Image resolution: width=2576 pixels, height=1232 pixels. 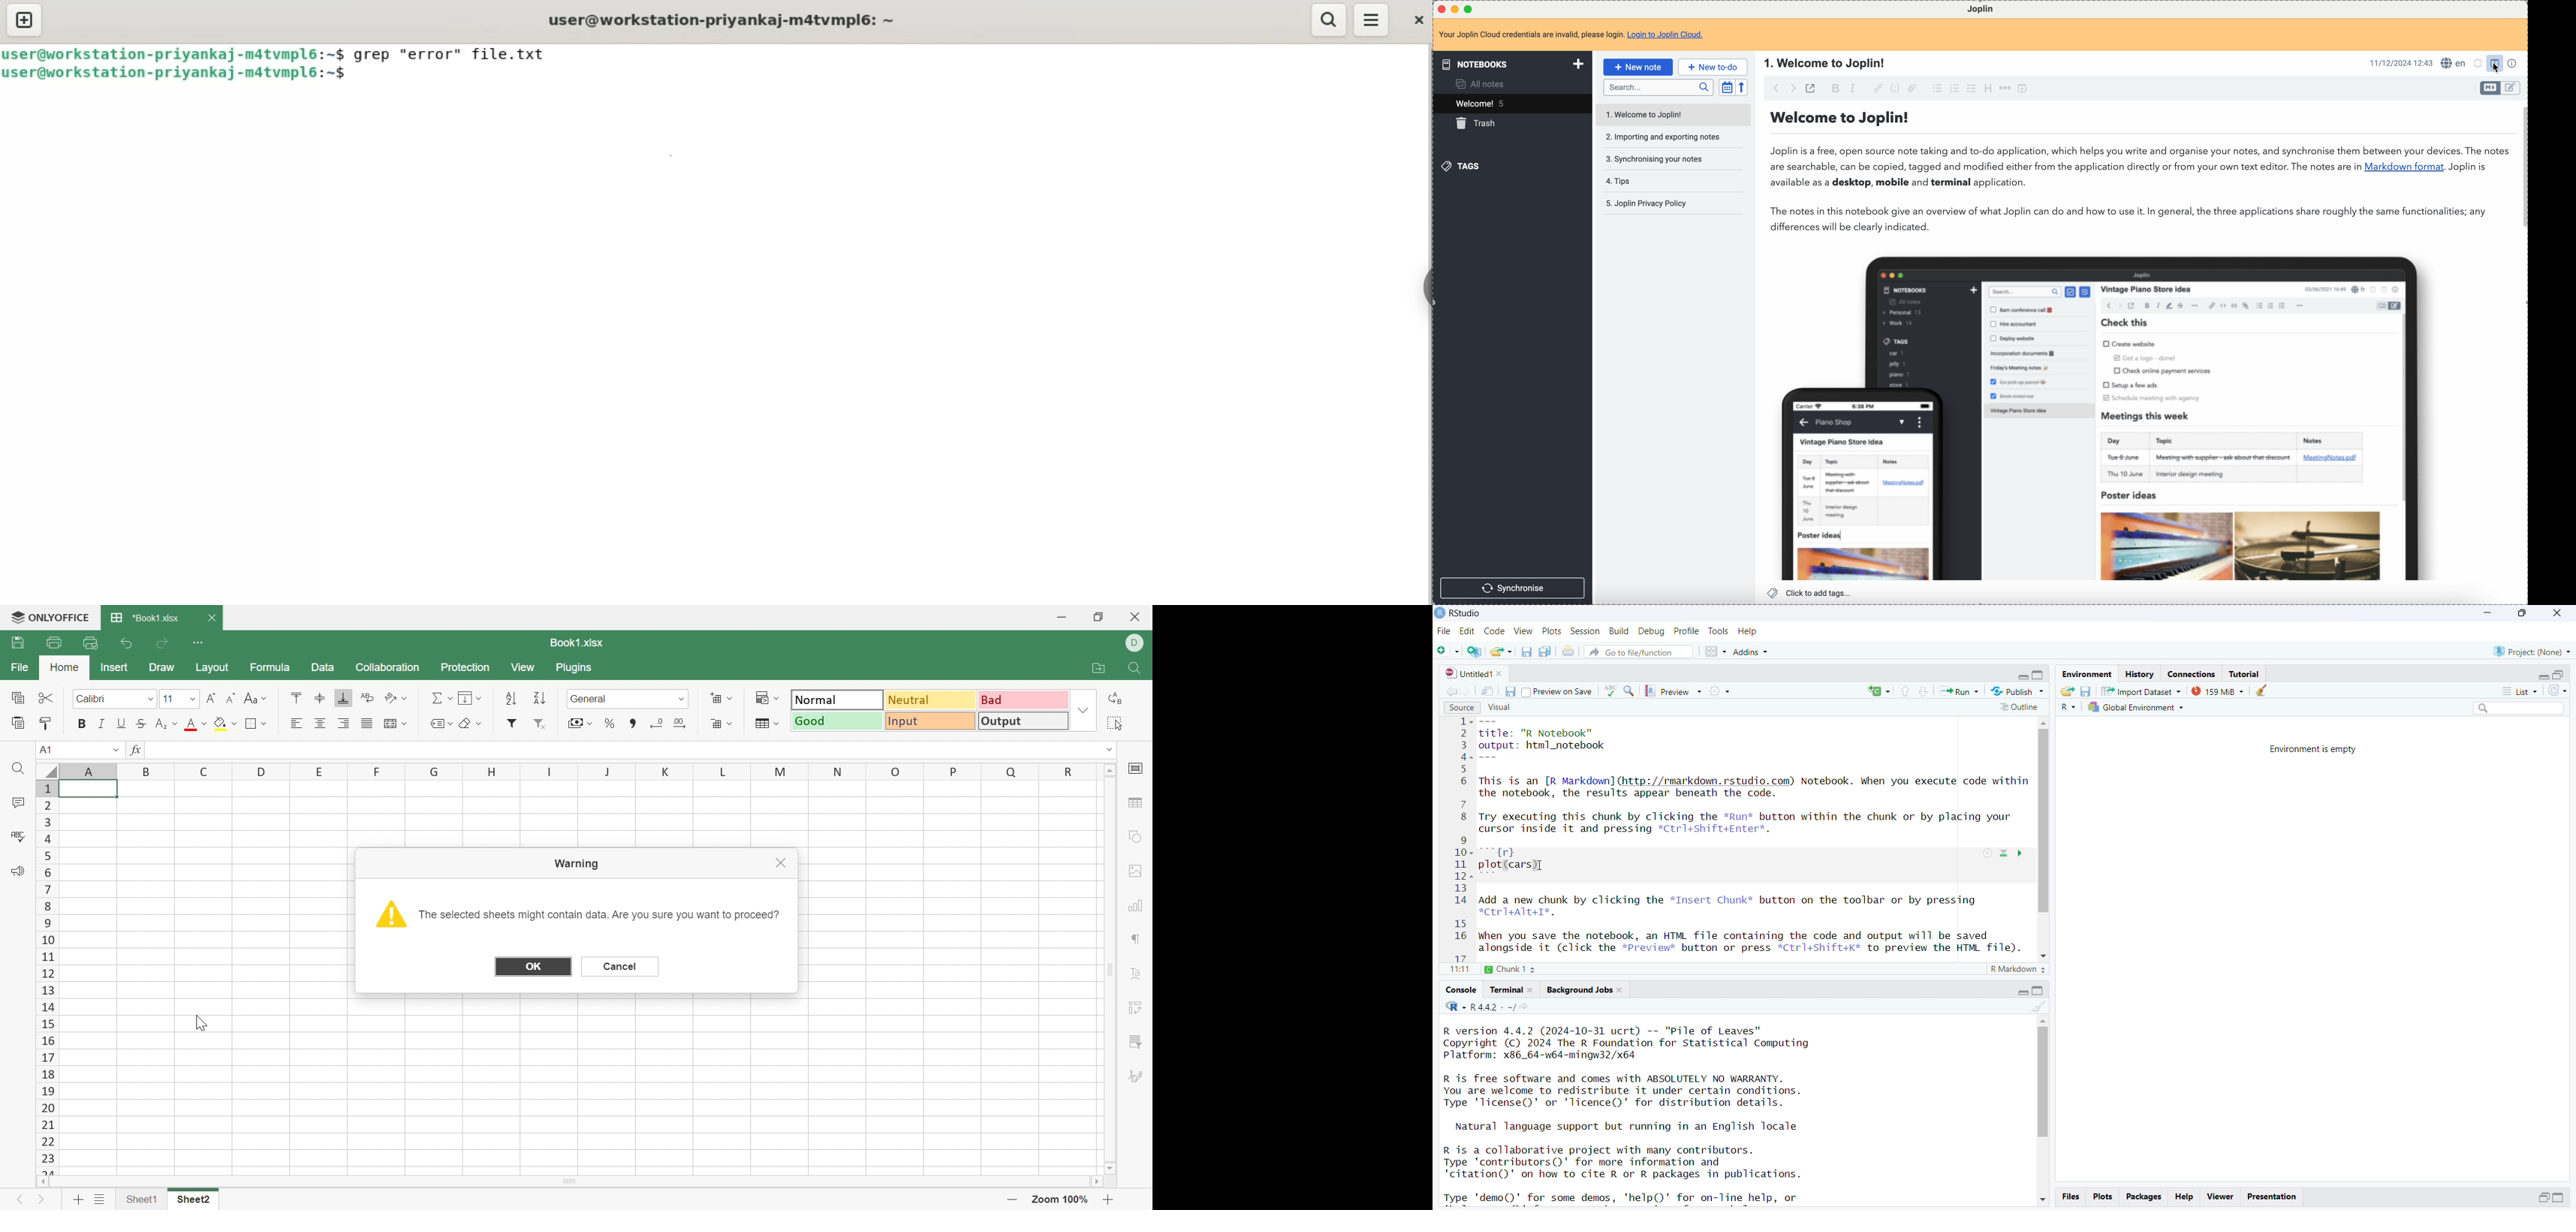 I want to click on menu, so click(x=1369, y=21).